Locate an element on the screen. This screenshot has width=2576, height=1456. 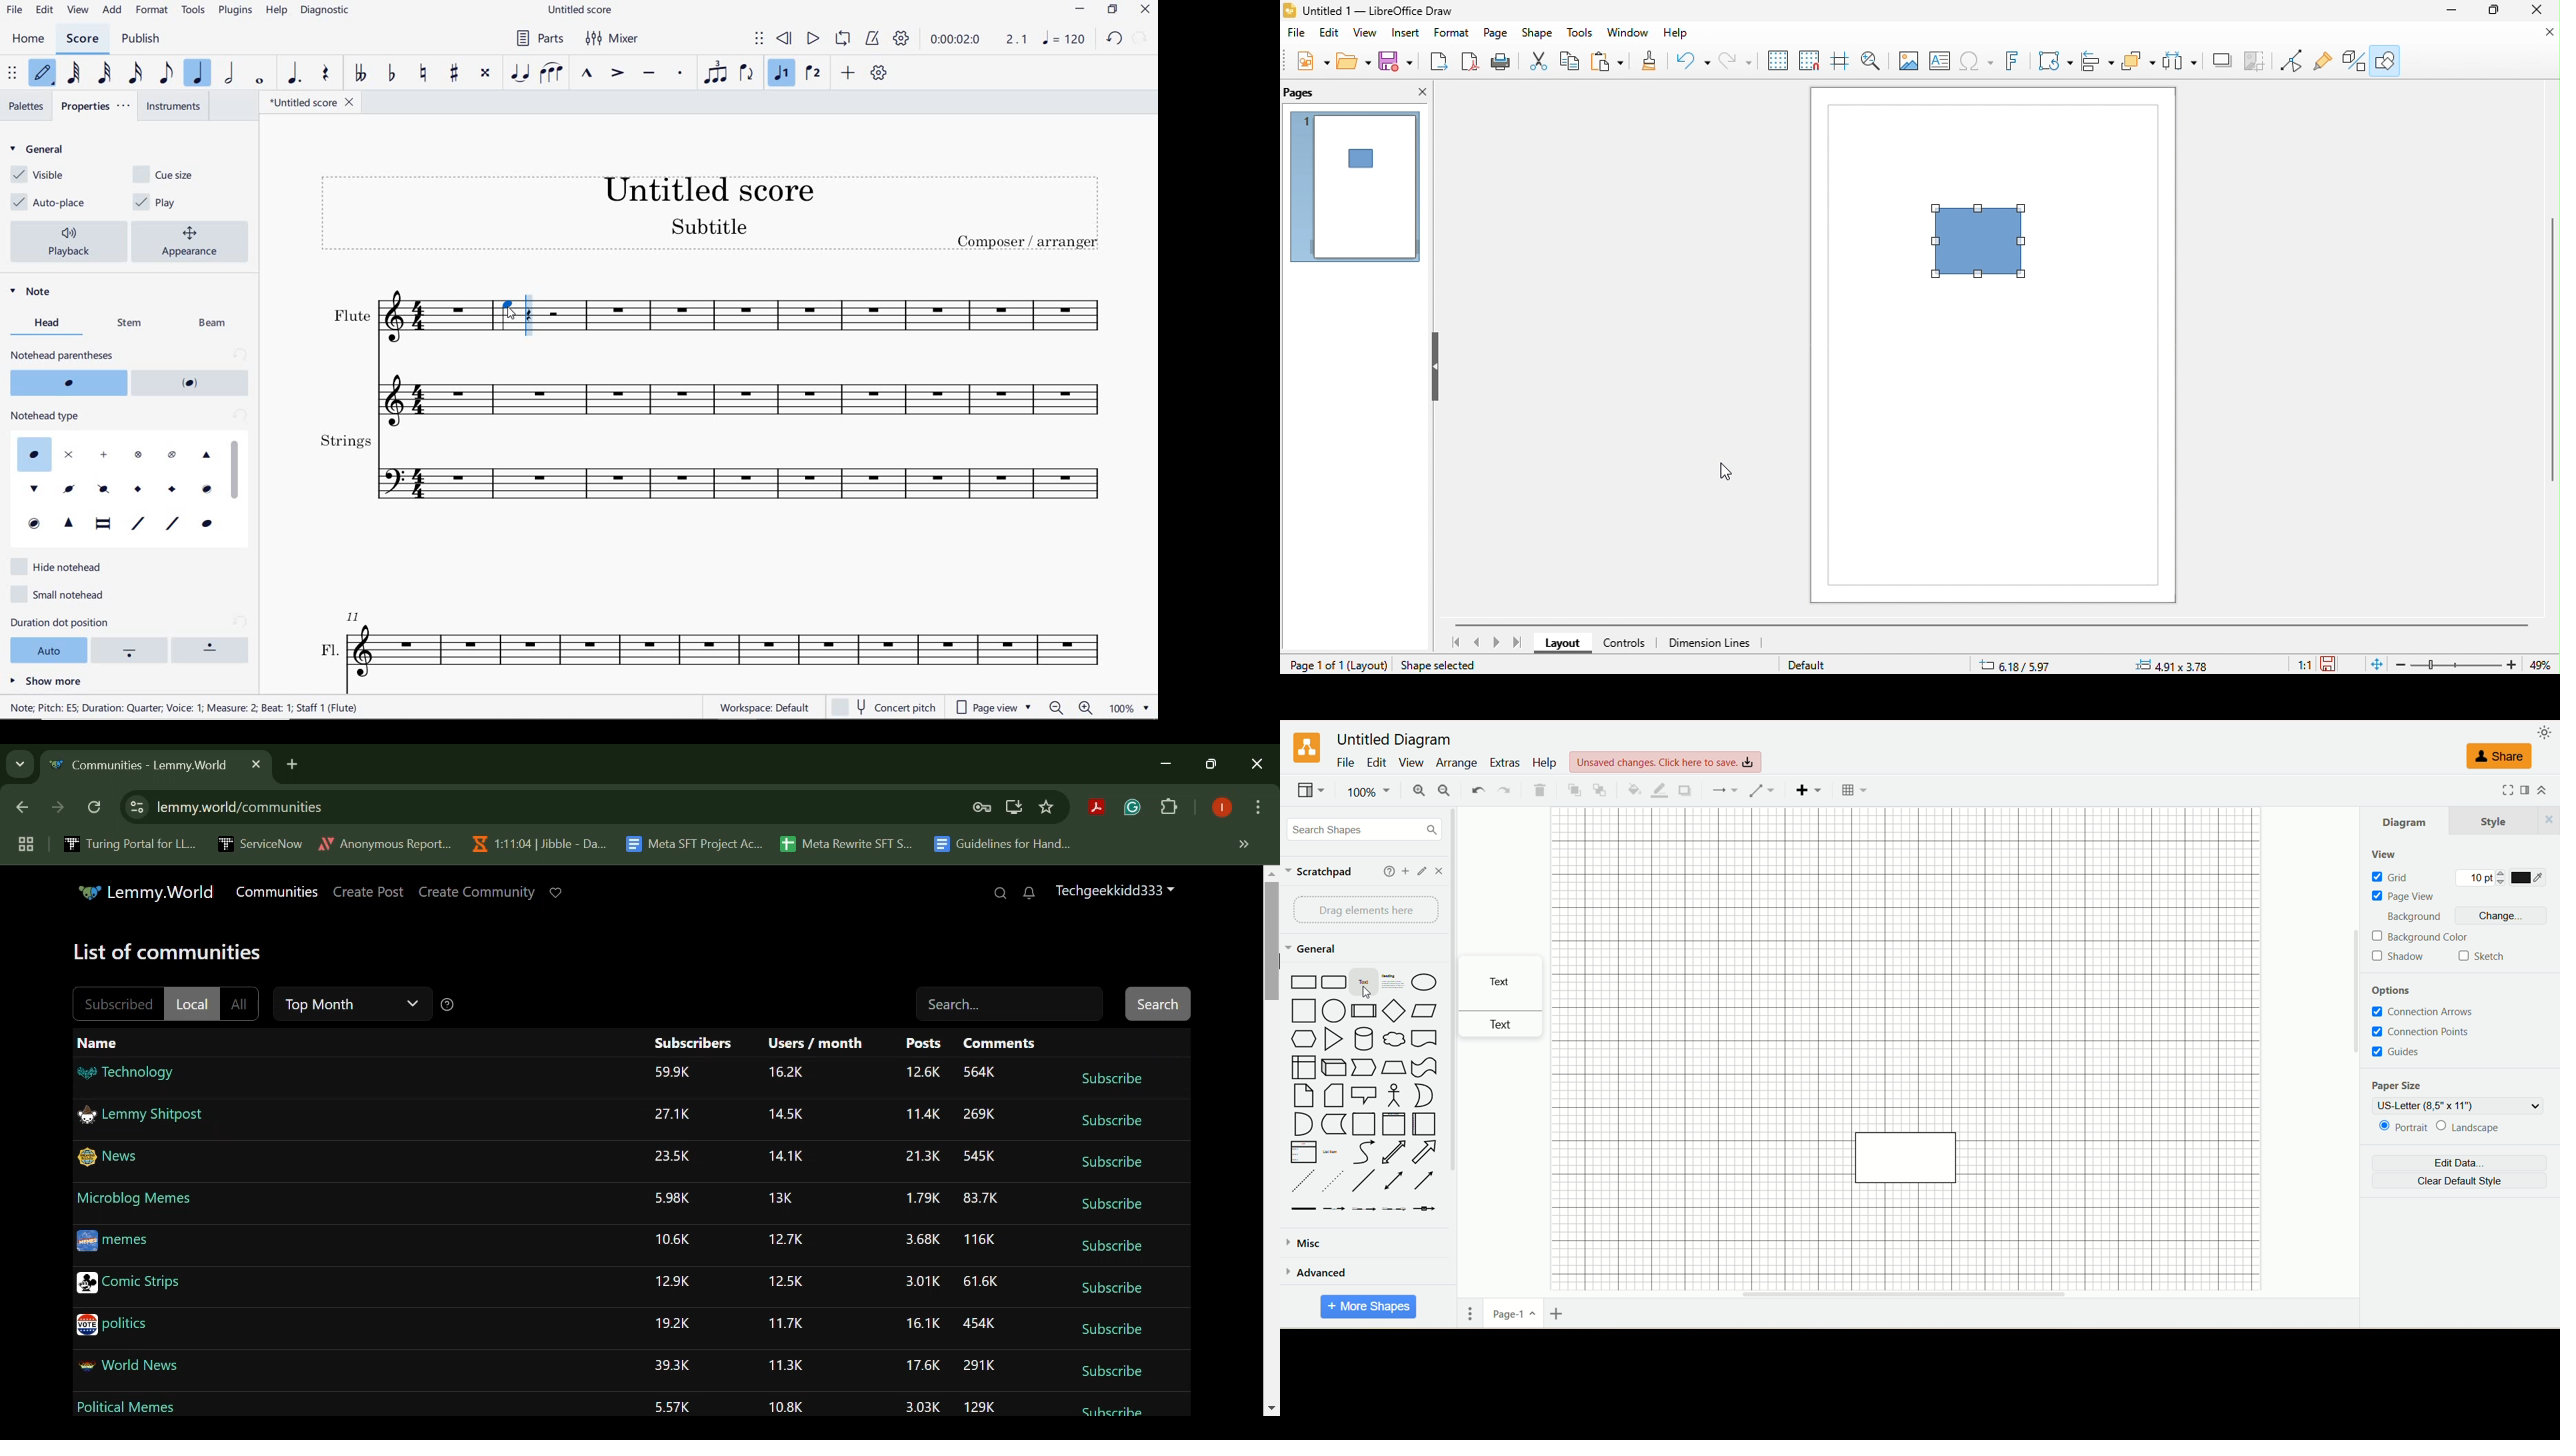
controls is located at coordinates (1630, 644).